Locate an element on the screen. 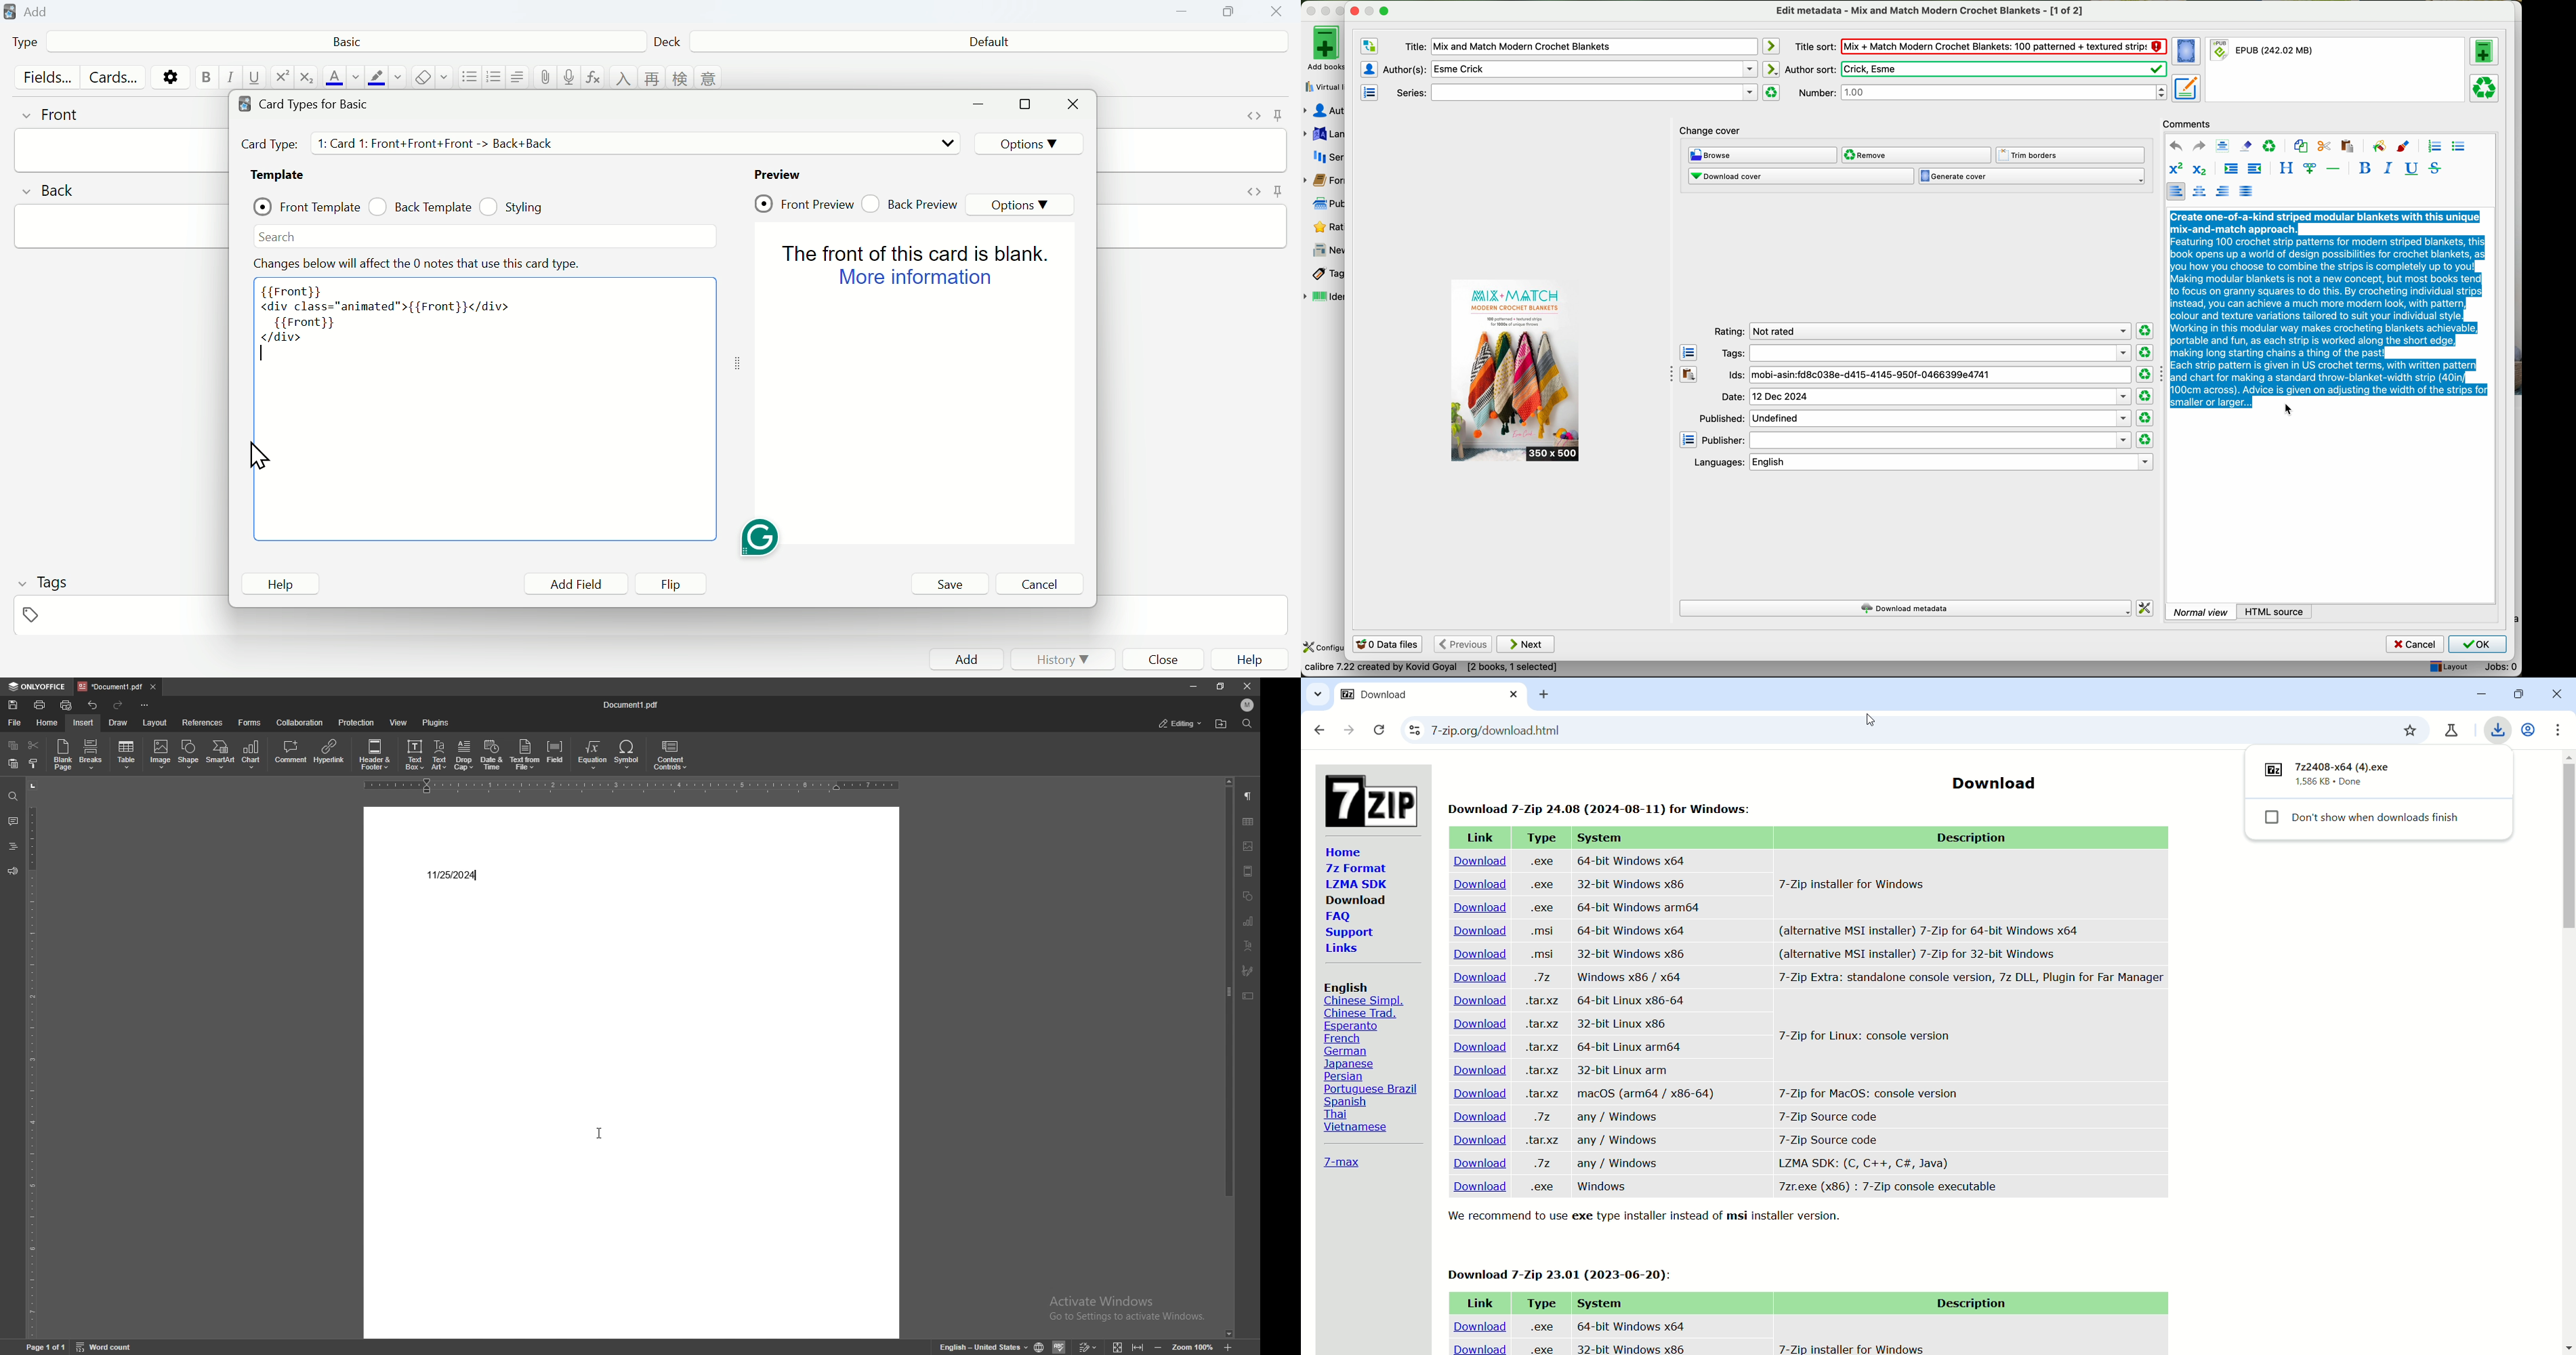  Flip is located at coordinates (670, 584).